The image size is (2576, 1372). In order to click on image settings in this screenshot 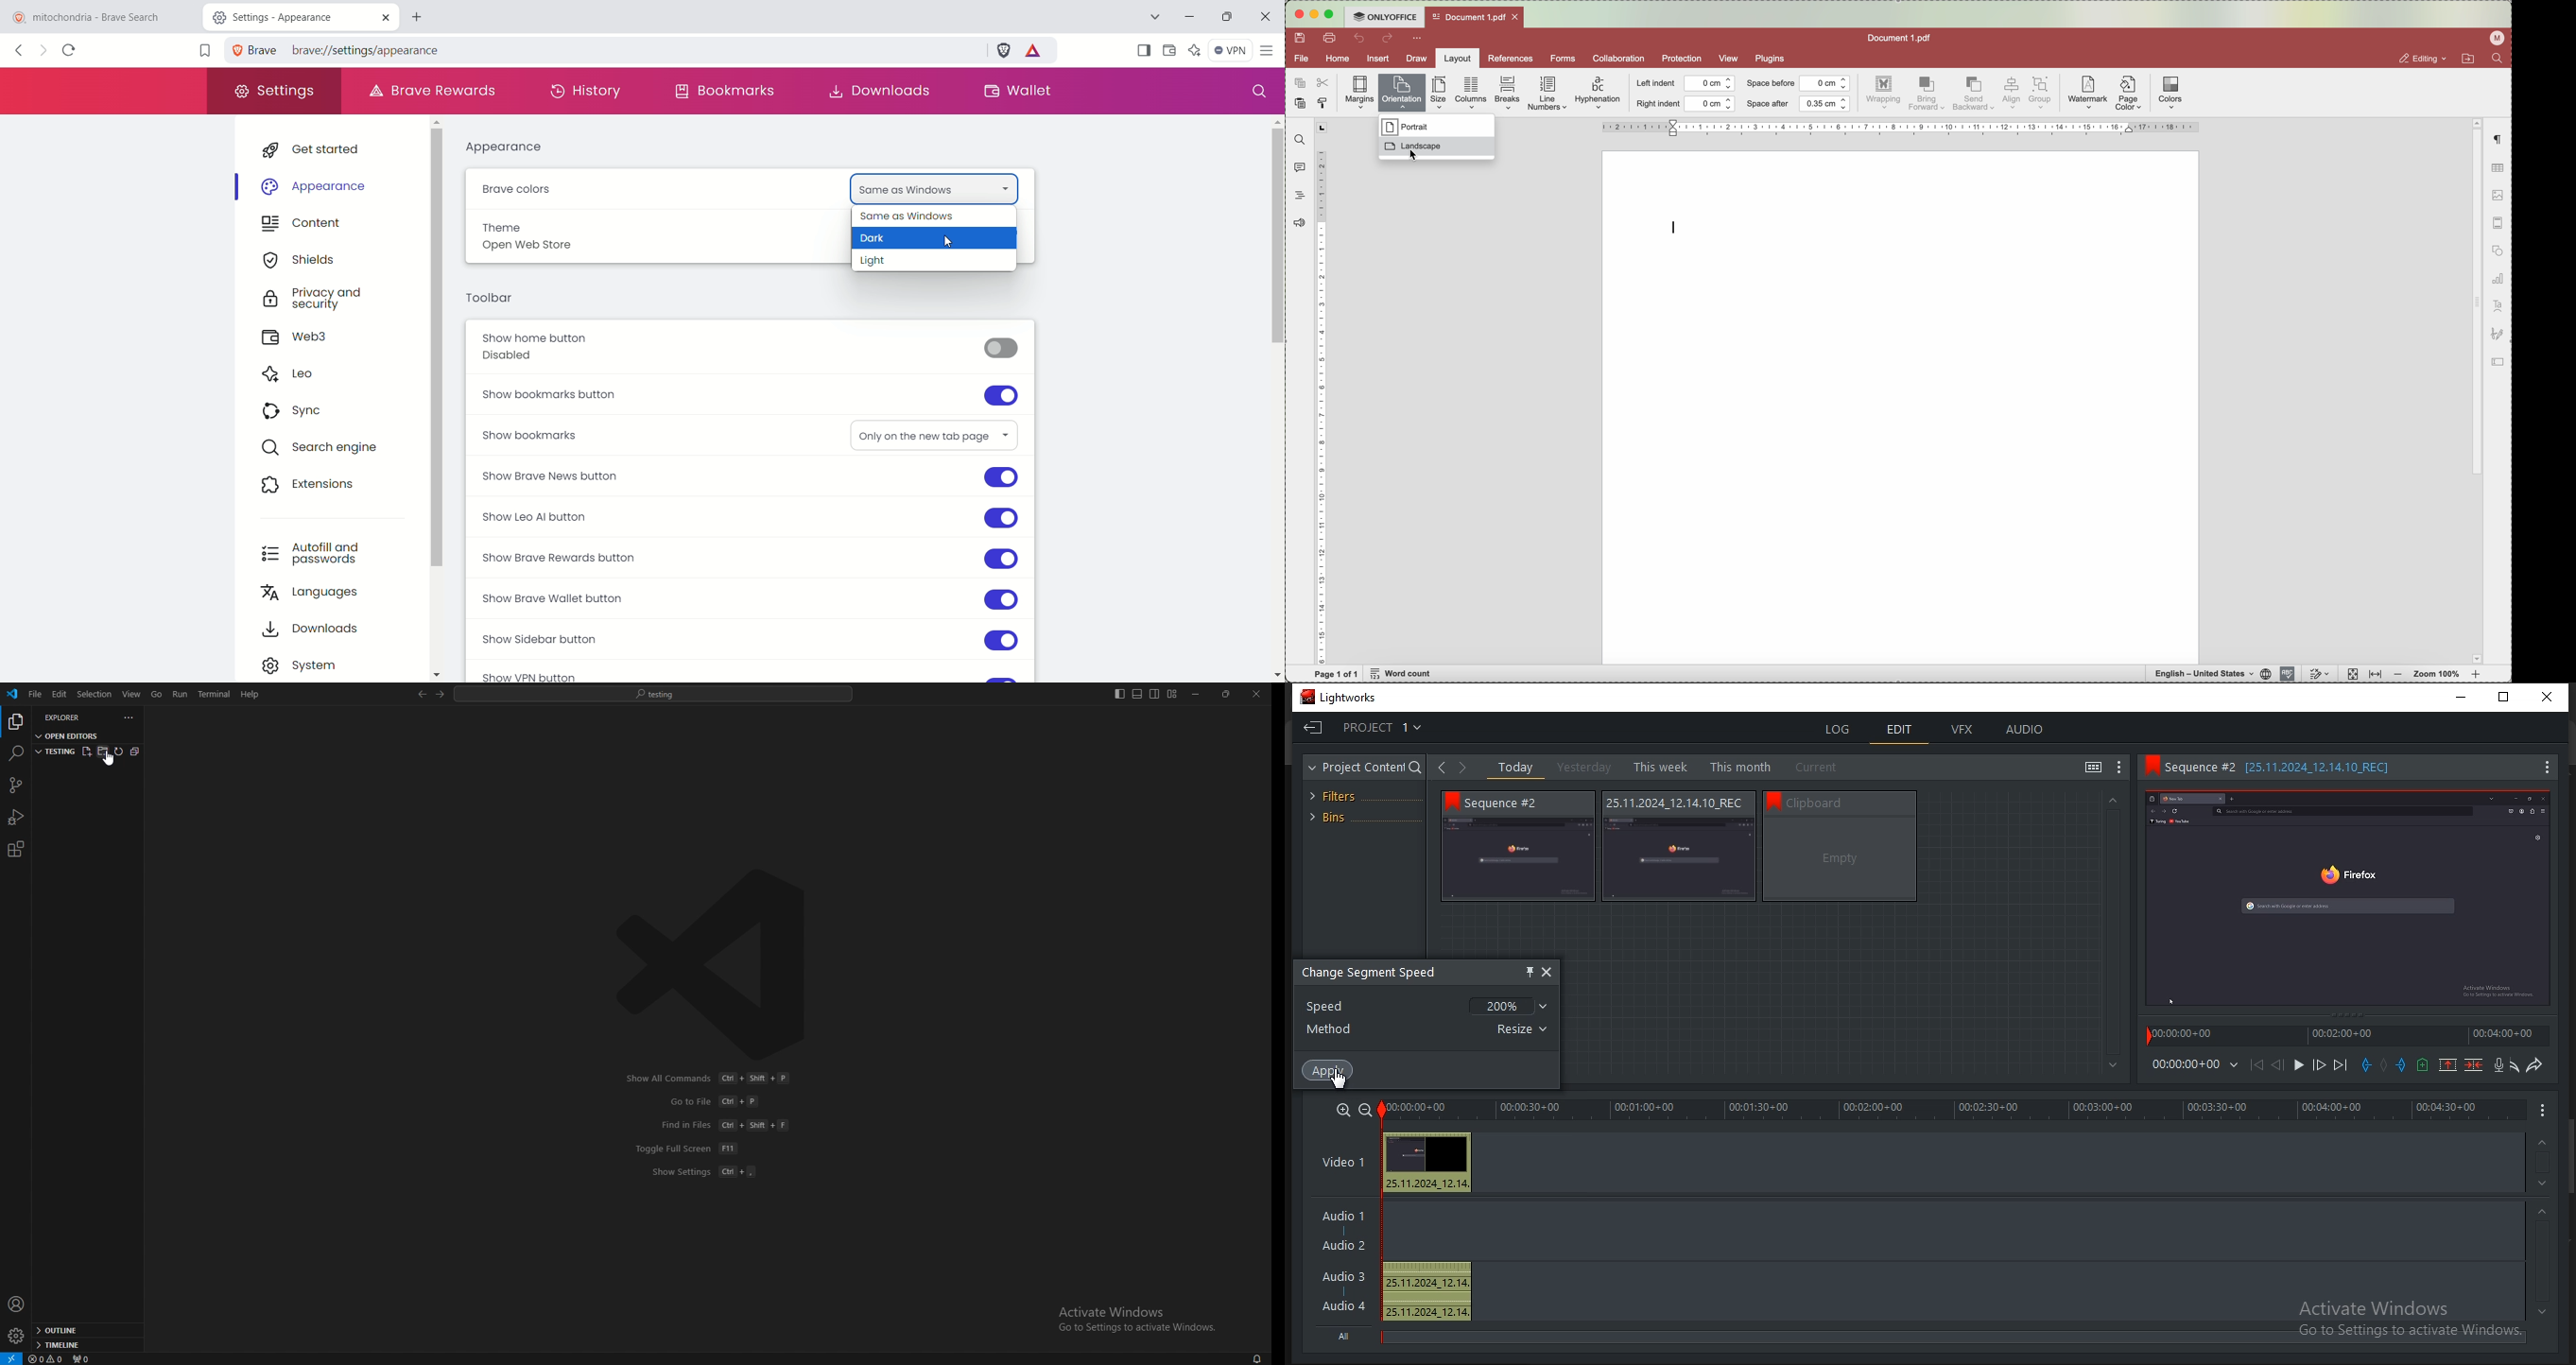, I will do `click(2498, 197)`.